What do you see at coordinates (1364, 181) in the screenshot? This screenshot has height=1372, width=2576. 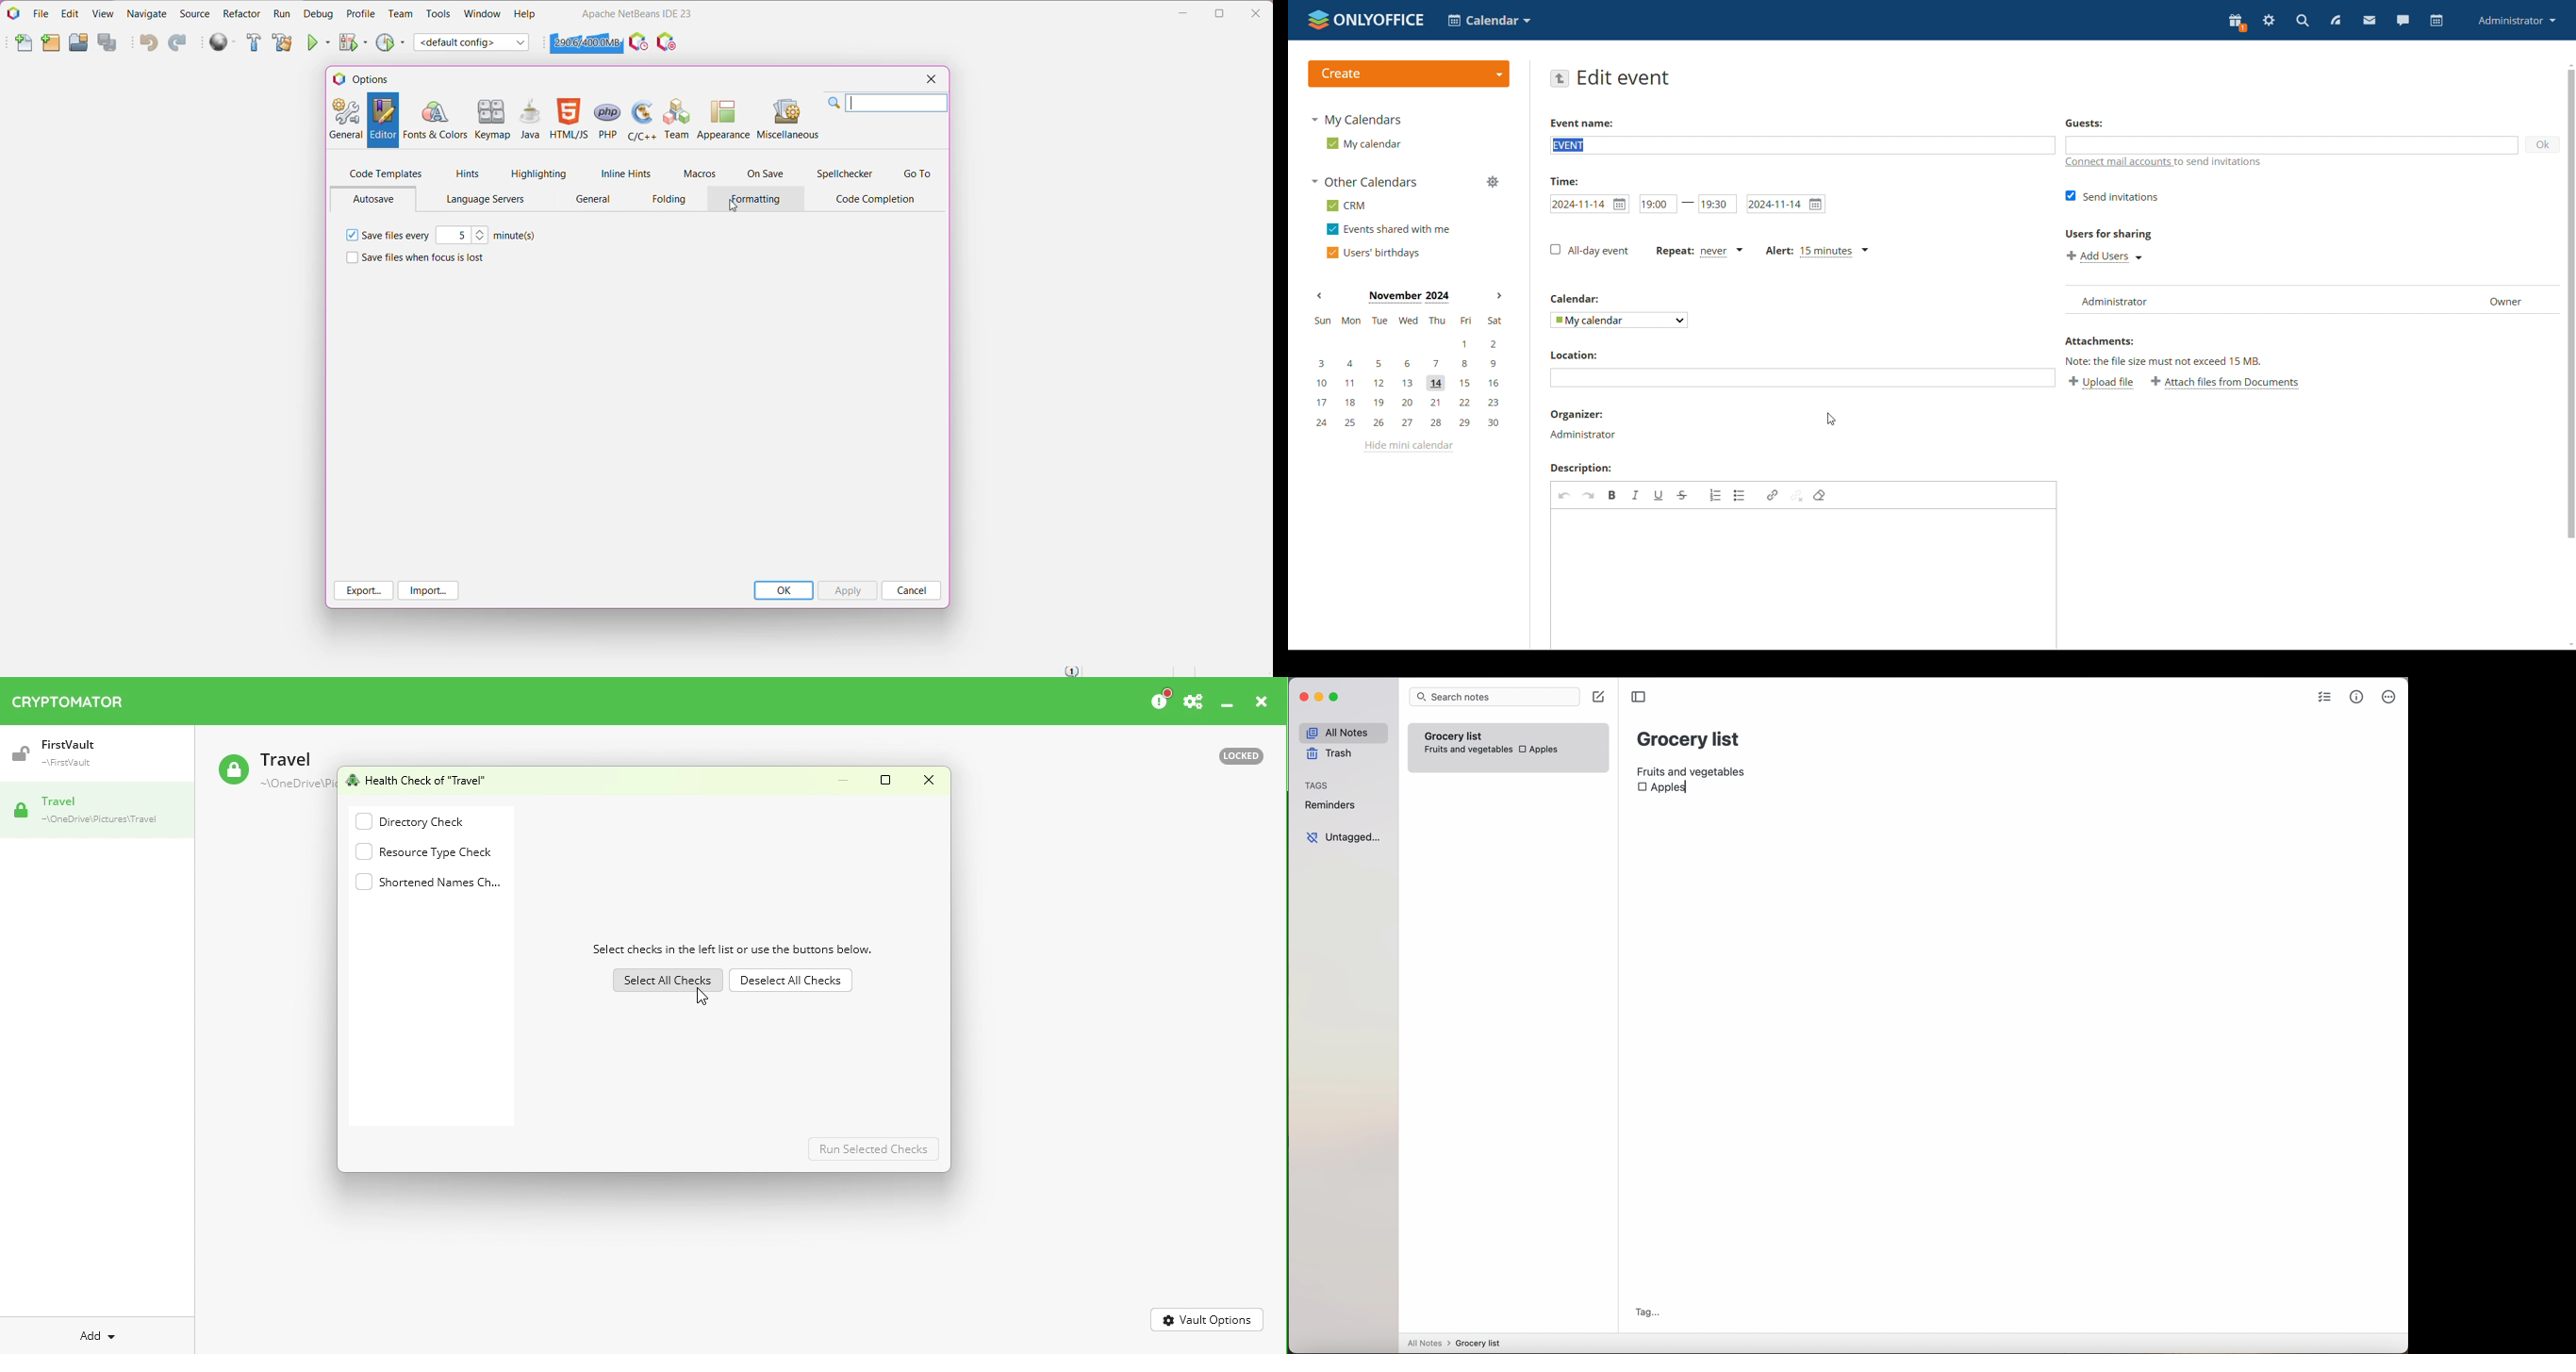 I see `other calendars` at bounding box center [1364, 181].